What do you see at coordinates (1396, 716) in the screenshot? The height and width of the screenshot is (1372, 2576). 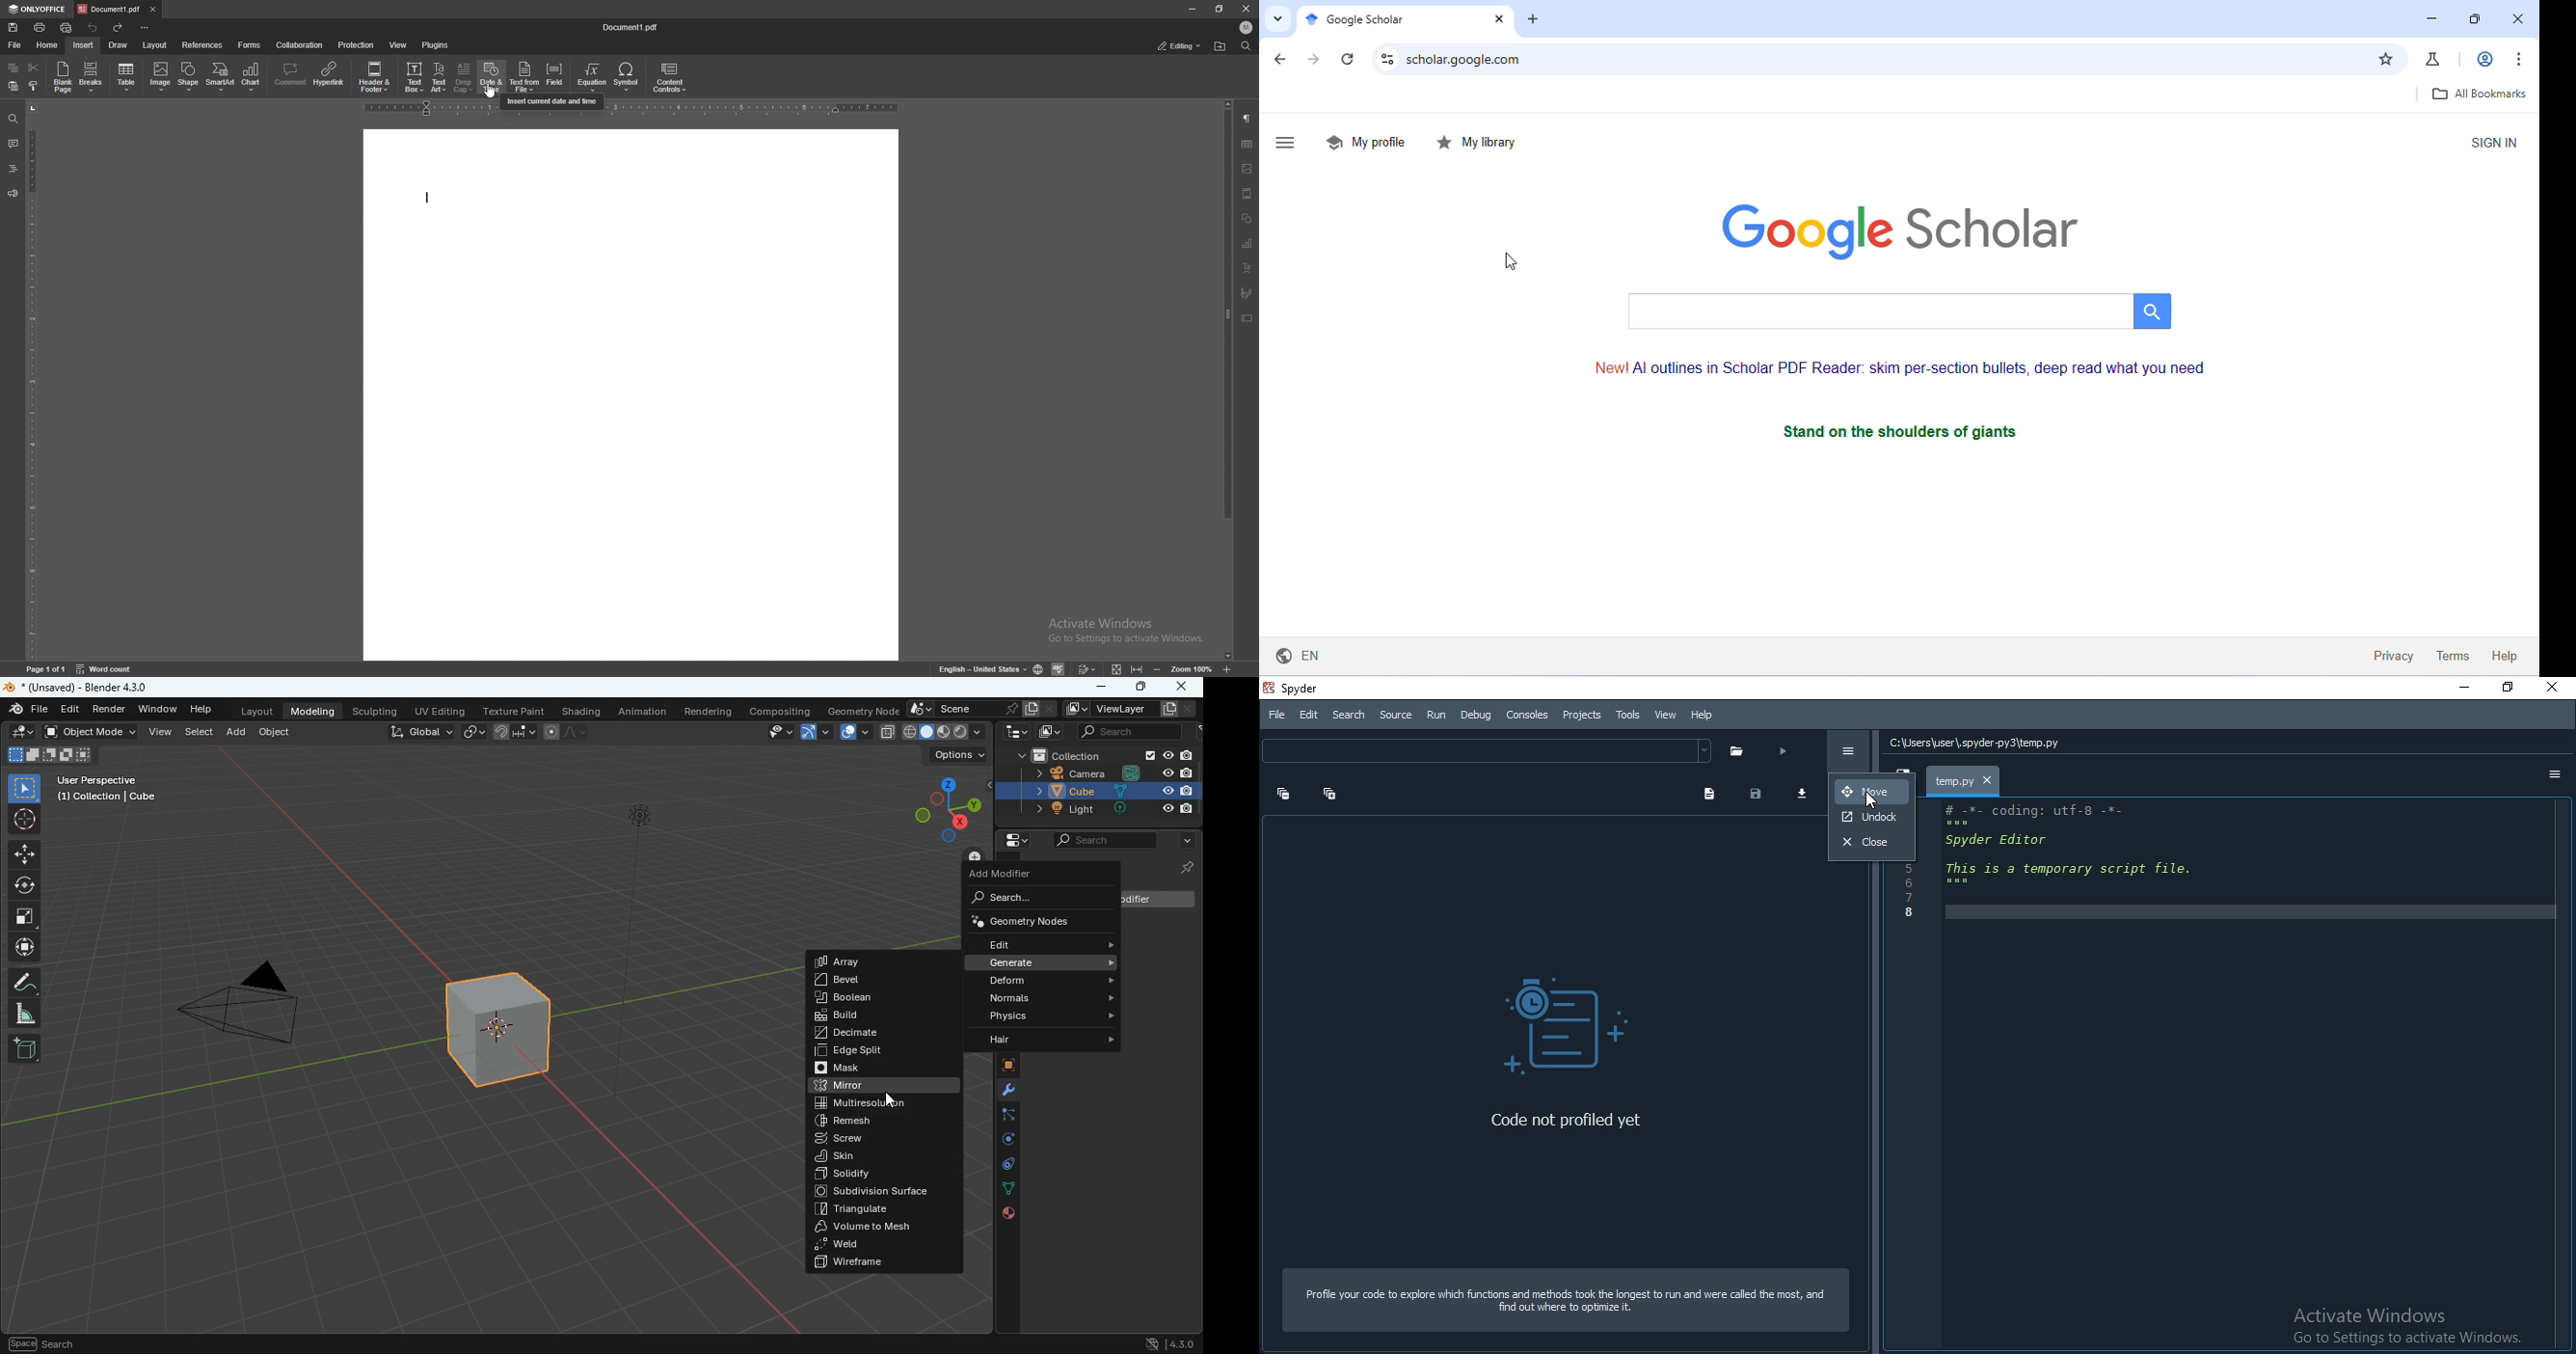 I see `Source` at bounding box center [1396, 716].